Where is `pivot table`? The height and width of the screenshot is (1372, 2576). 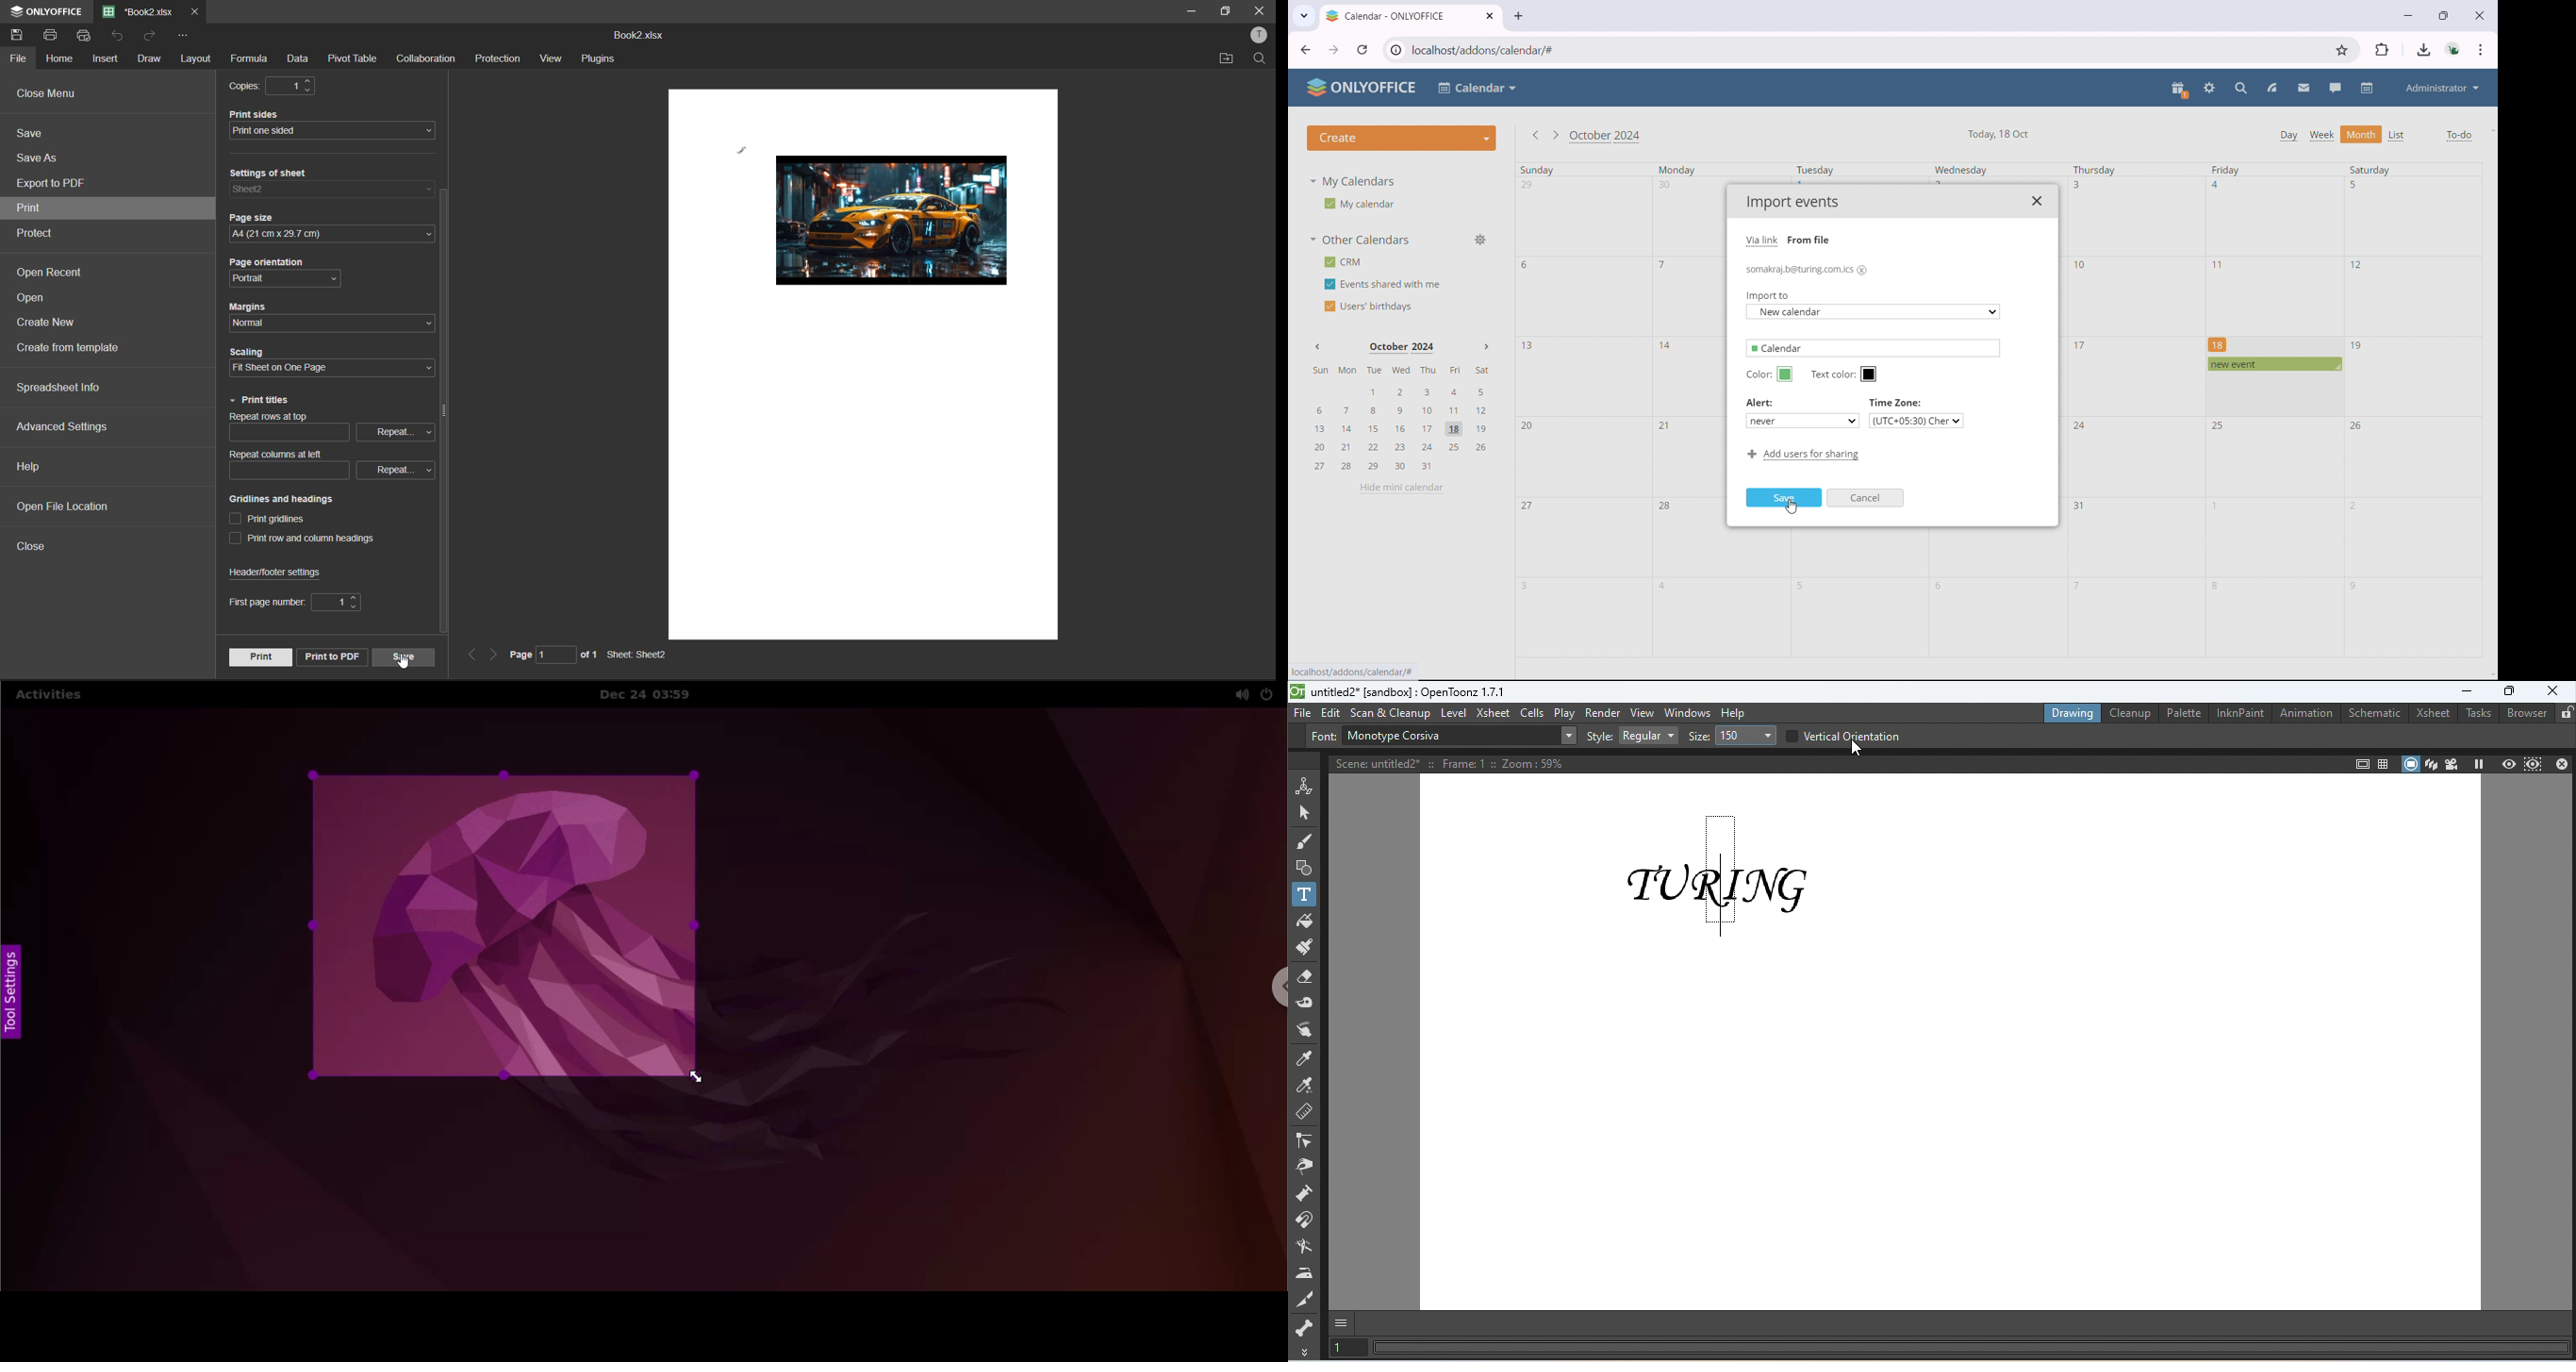 pivot table is located at coordinates (355, 57).